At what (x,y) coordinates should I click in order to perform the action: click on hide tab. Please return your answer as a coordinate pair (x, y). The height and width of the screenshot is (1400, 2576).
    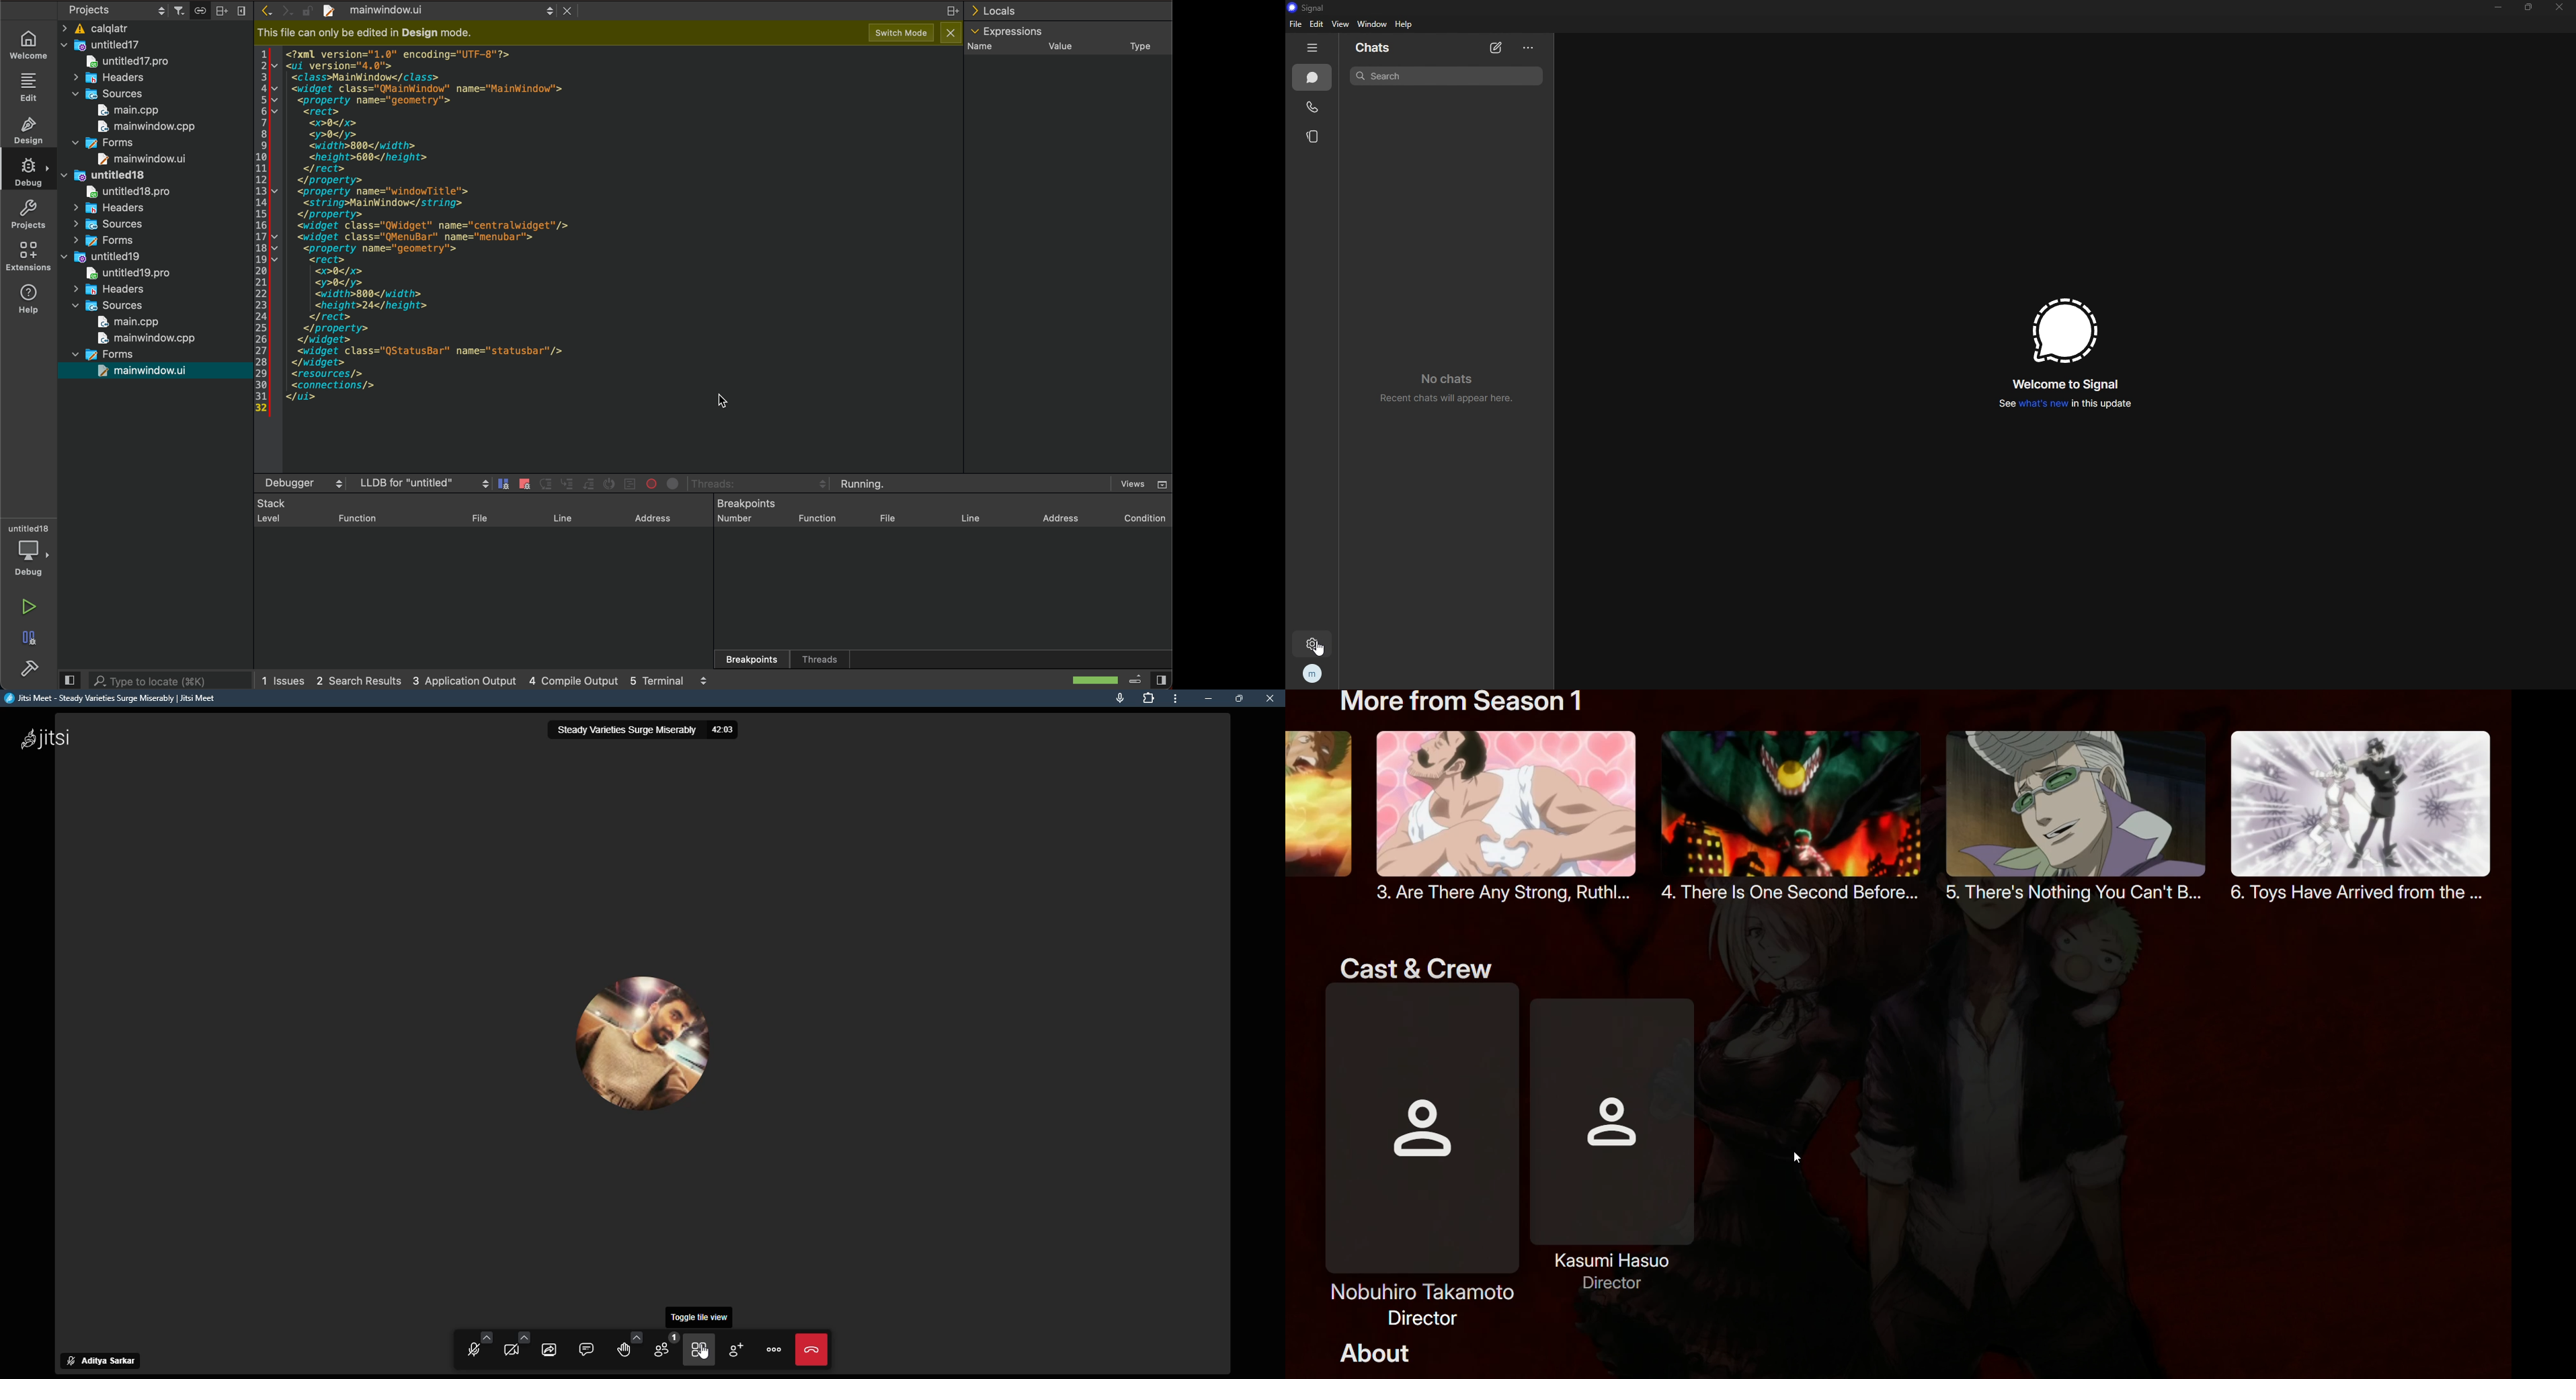
    Looking at the image, I should click on (1314, 48).